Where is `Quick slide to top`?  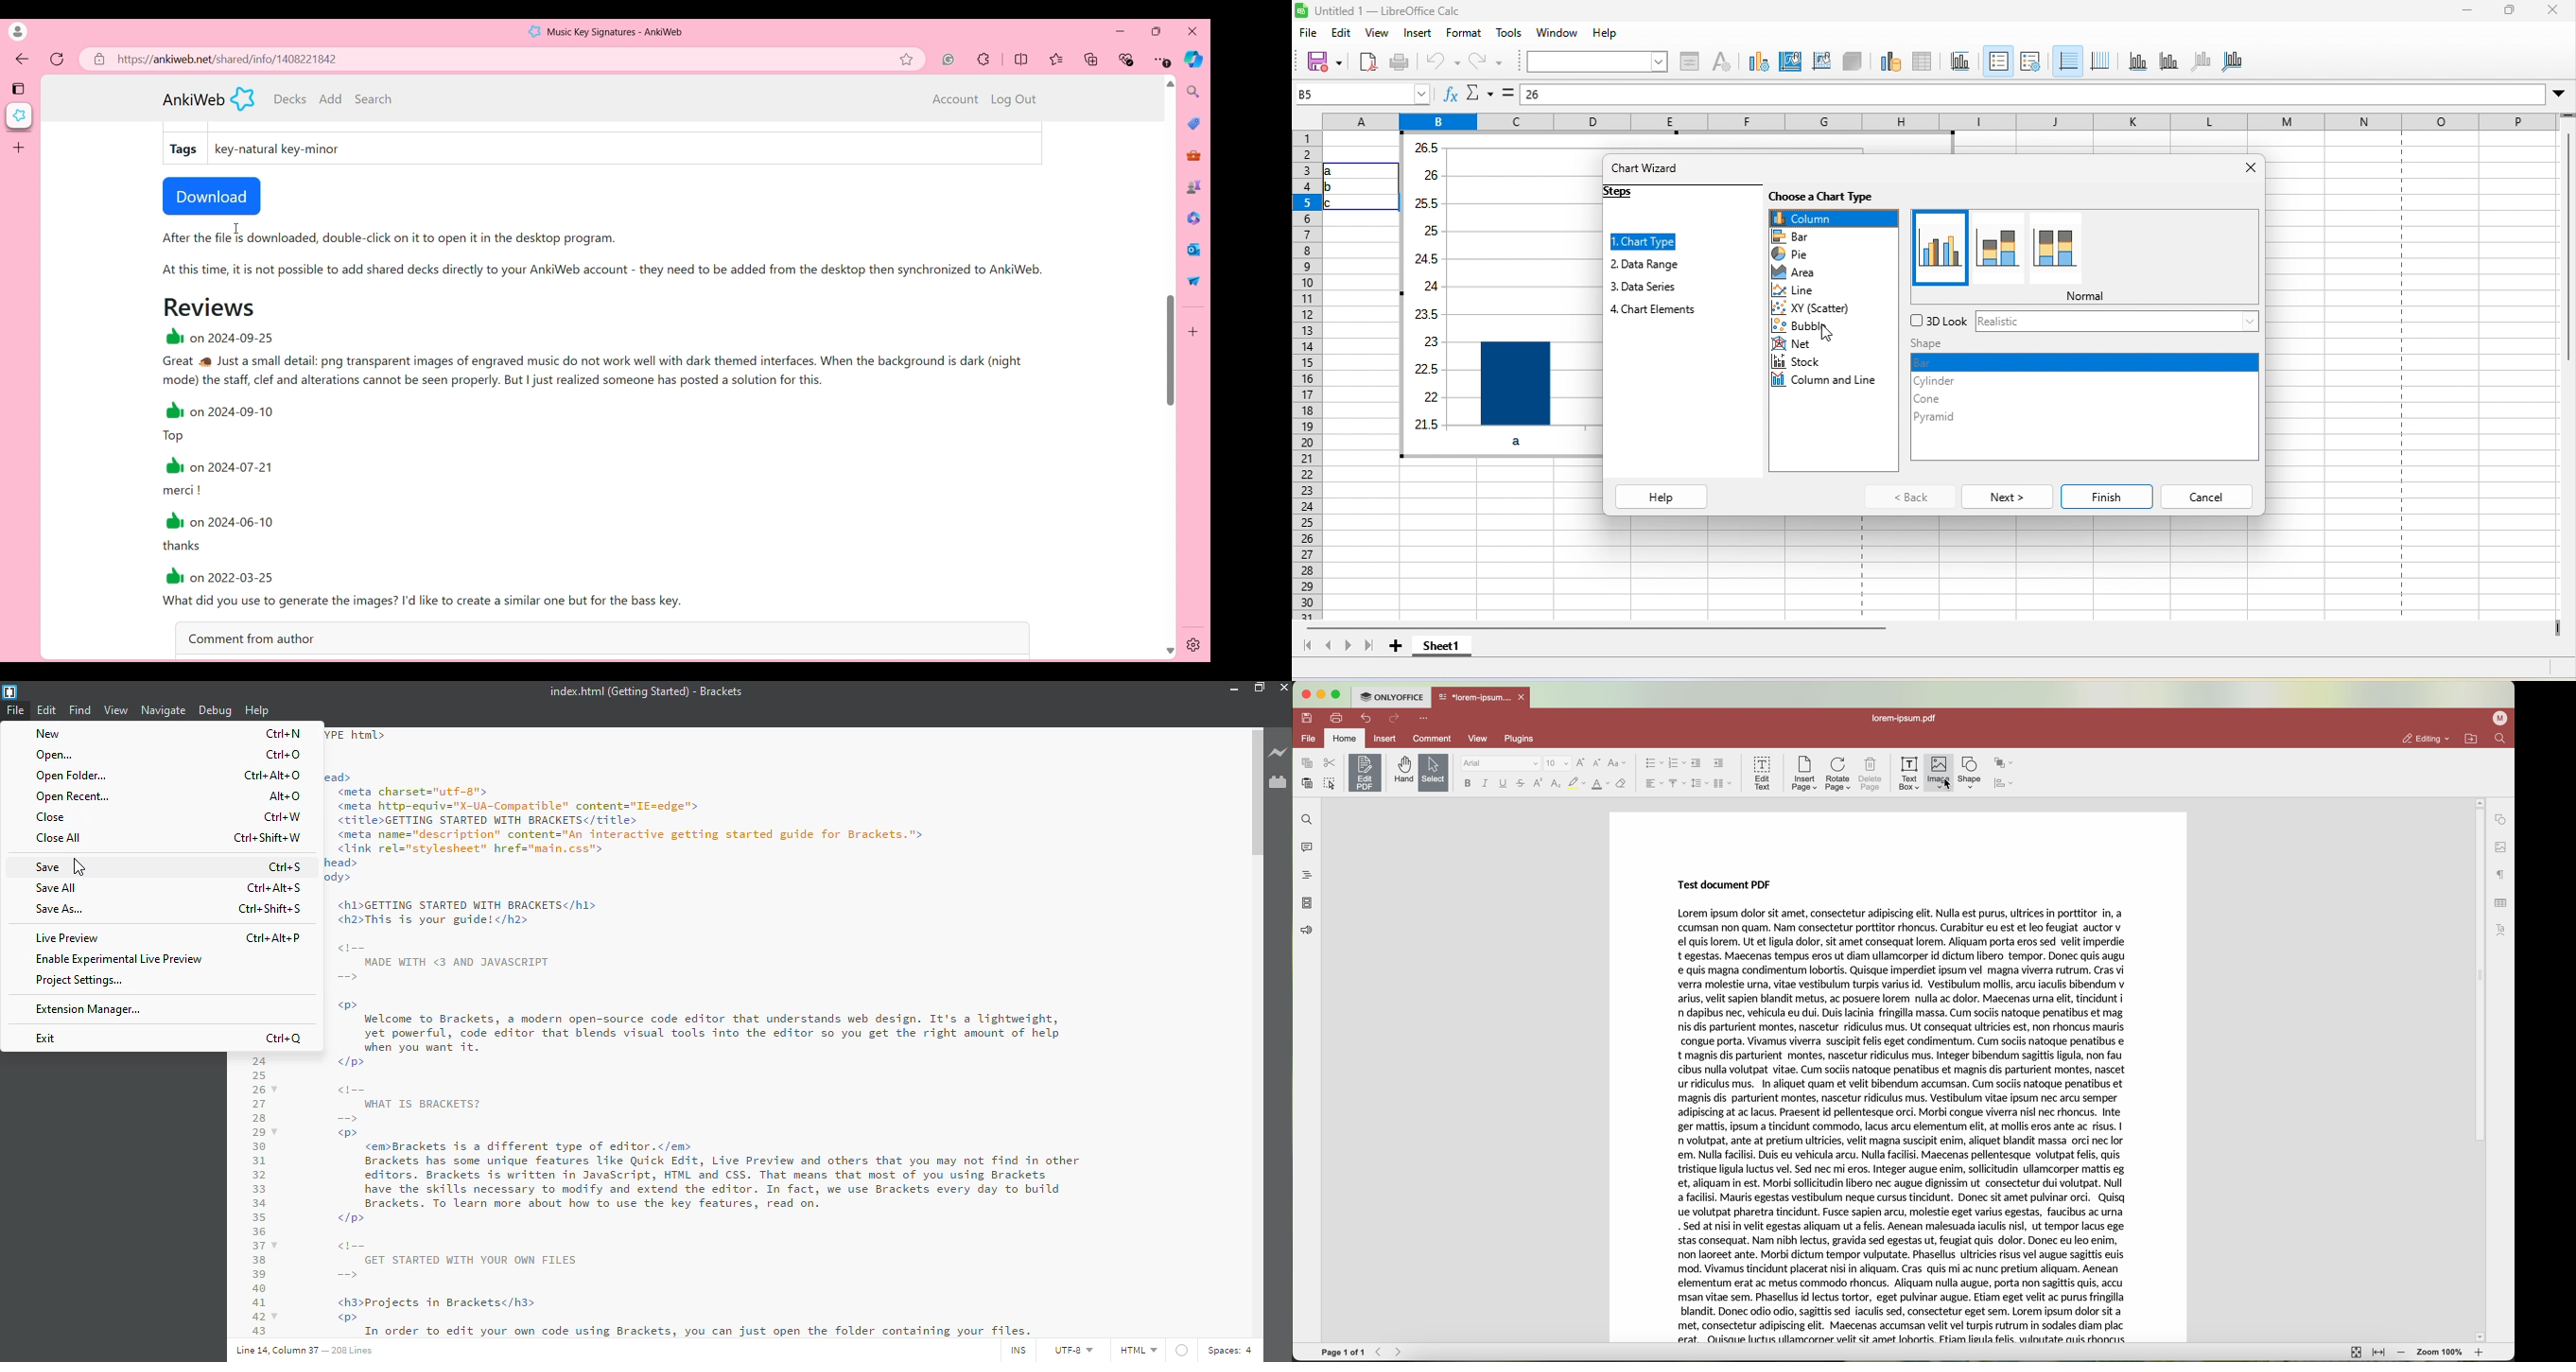
Quick slide to top is located at coordinates (1170, 84).